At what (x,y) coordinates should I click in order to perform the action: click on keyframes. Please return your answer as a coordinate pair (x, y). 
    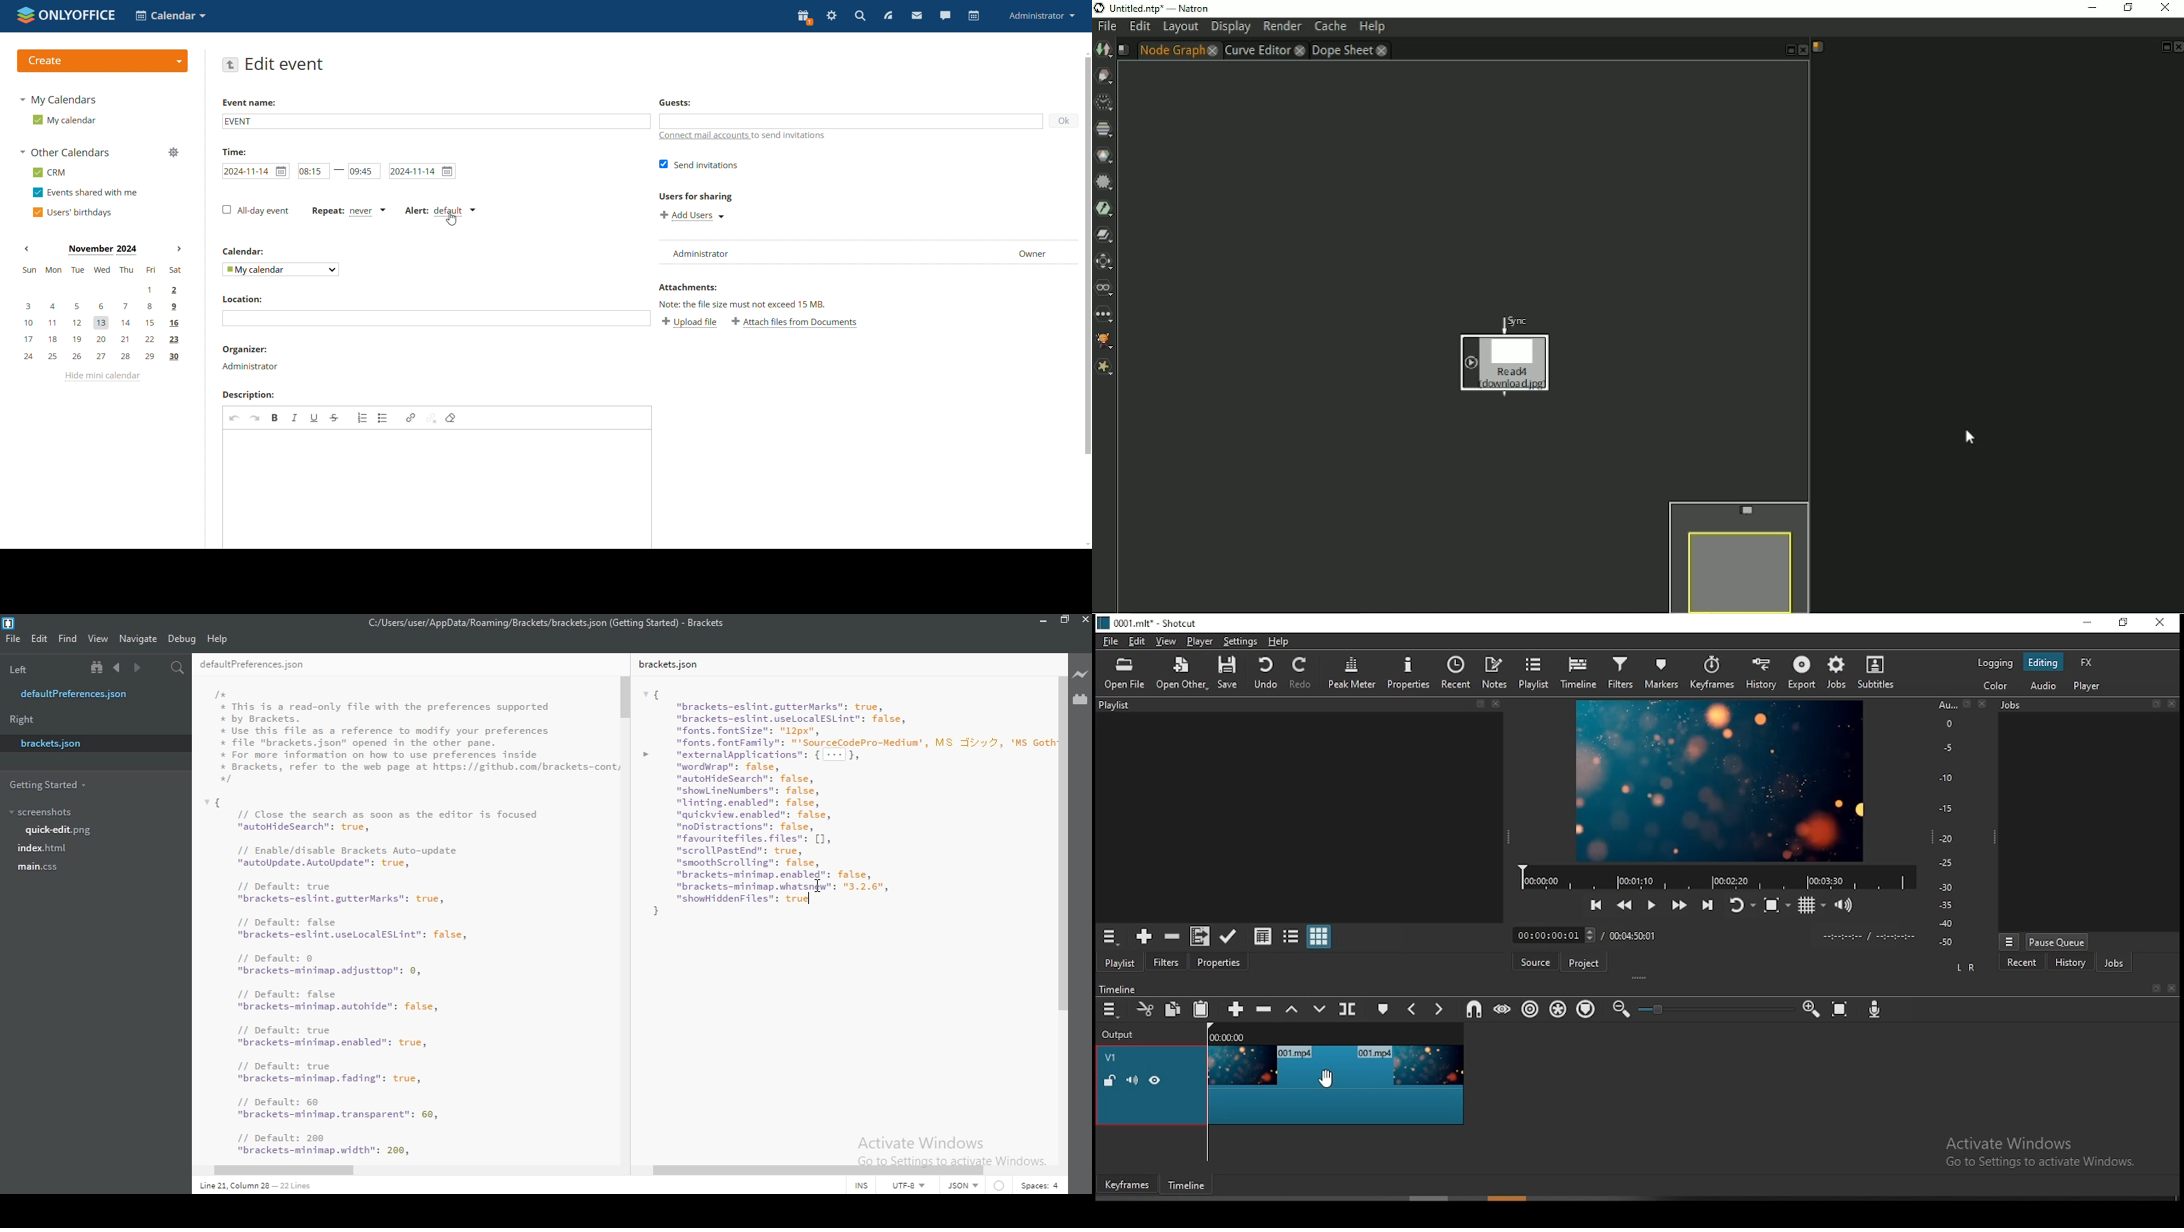
    Looking at the image, I should click on (1127, 1185).